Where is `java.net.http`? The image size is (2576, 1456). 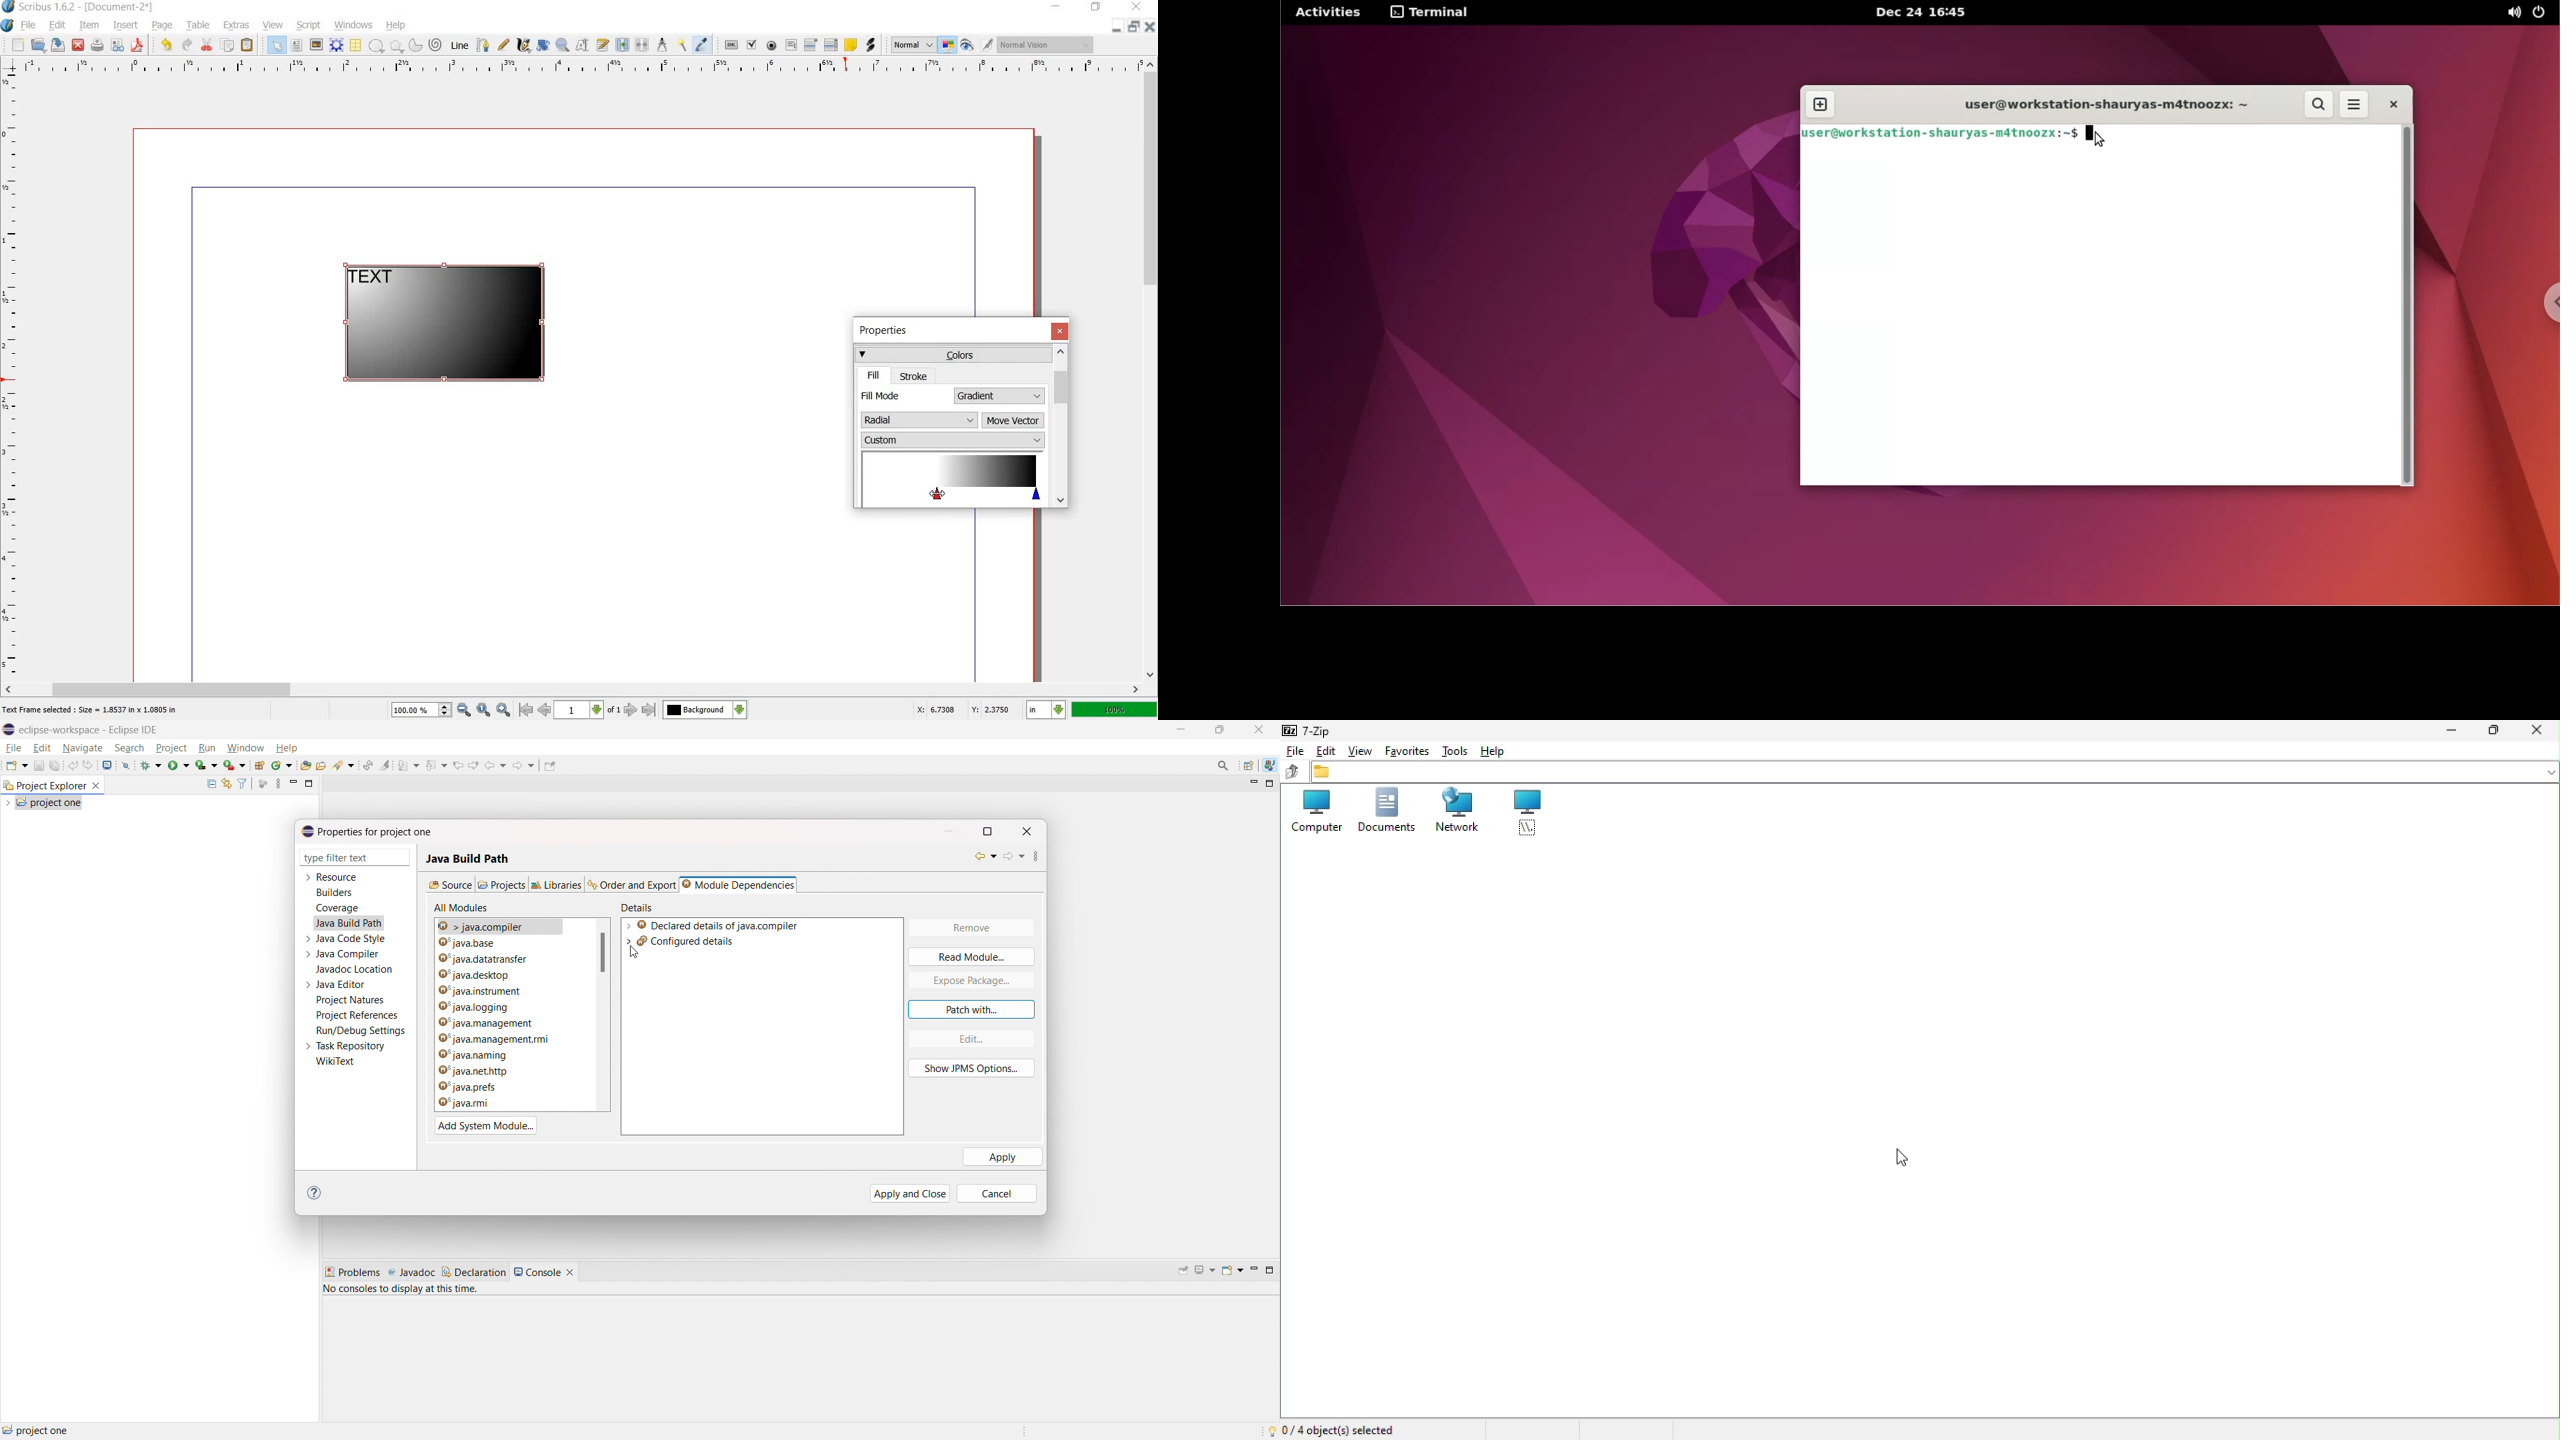
java.net.http is located at coordinates (497, 1072).